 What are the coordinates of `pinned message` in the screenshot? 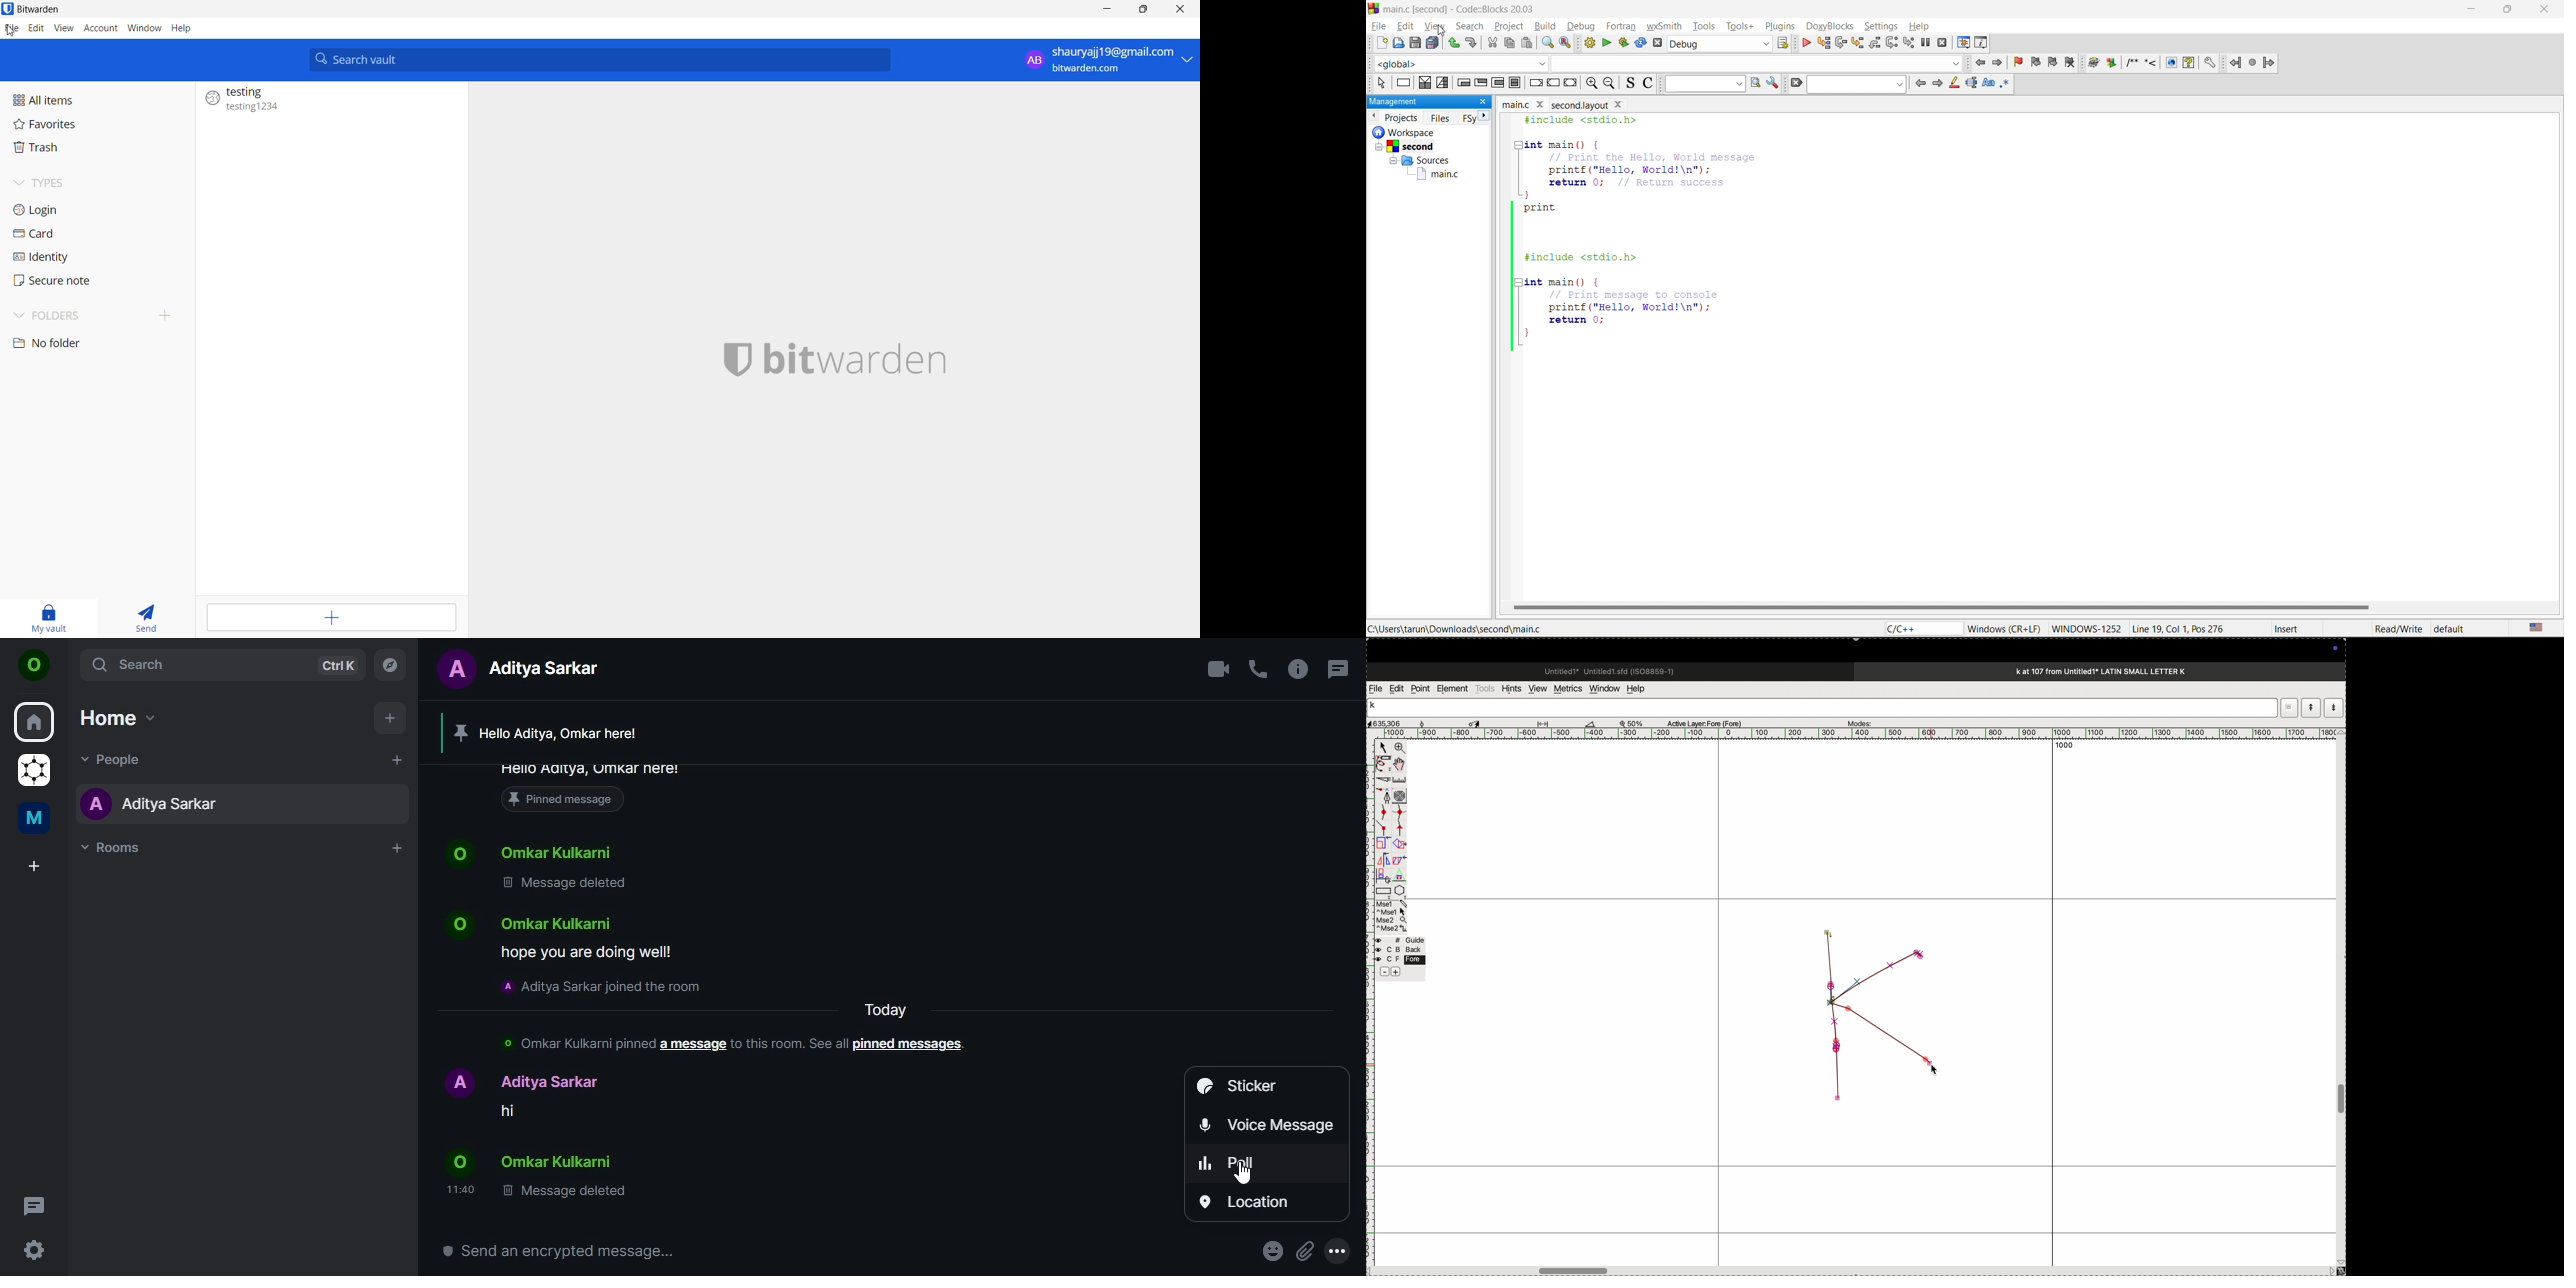 It's located at (593, 786).